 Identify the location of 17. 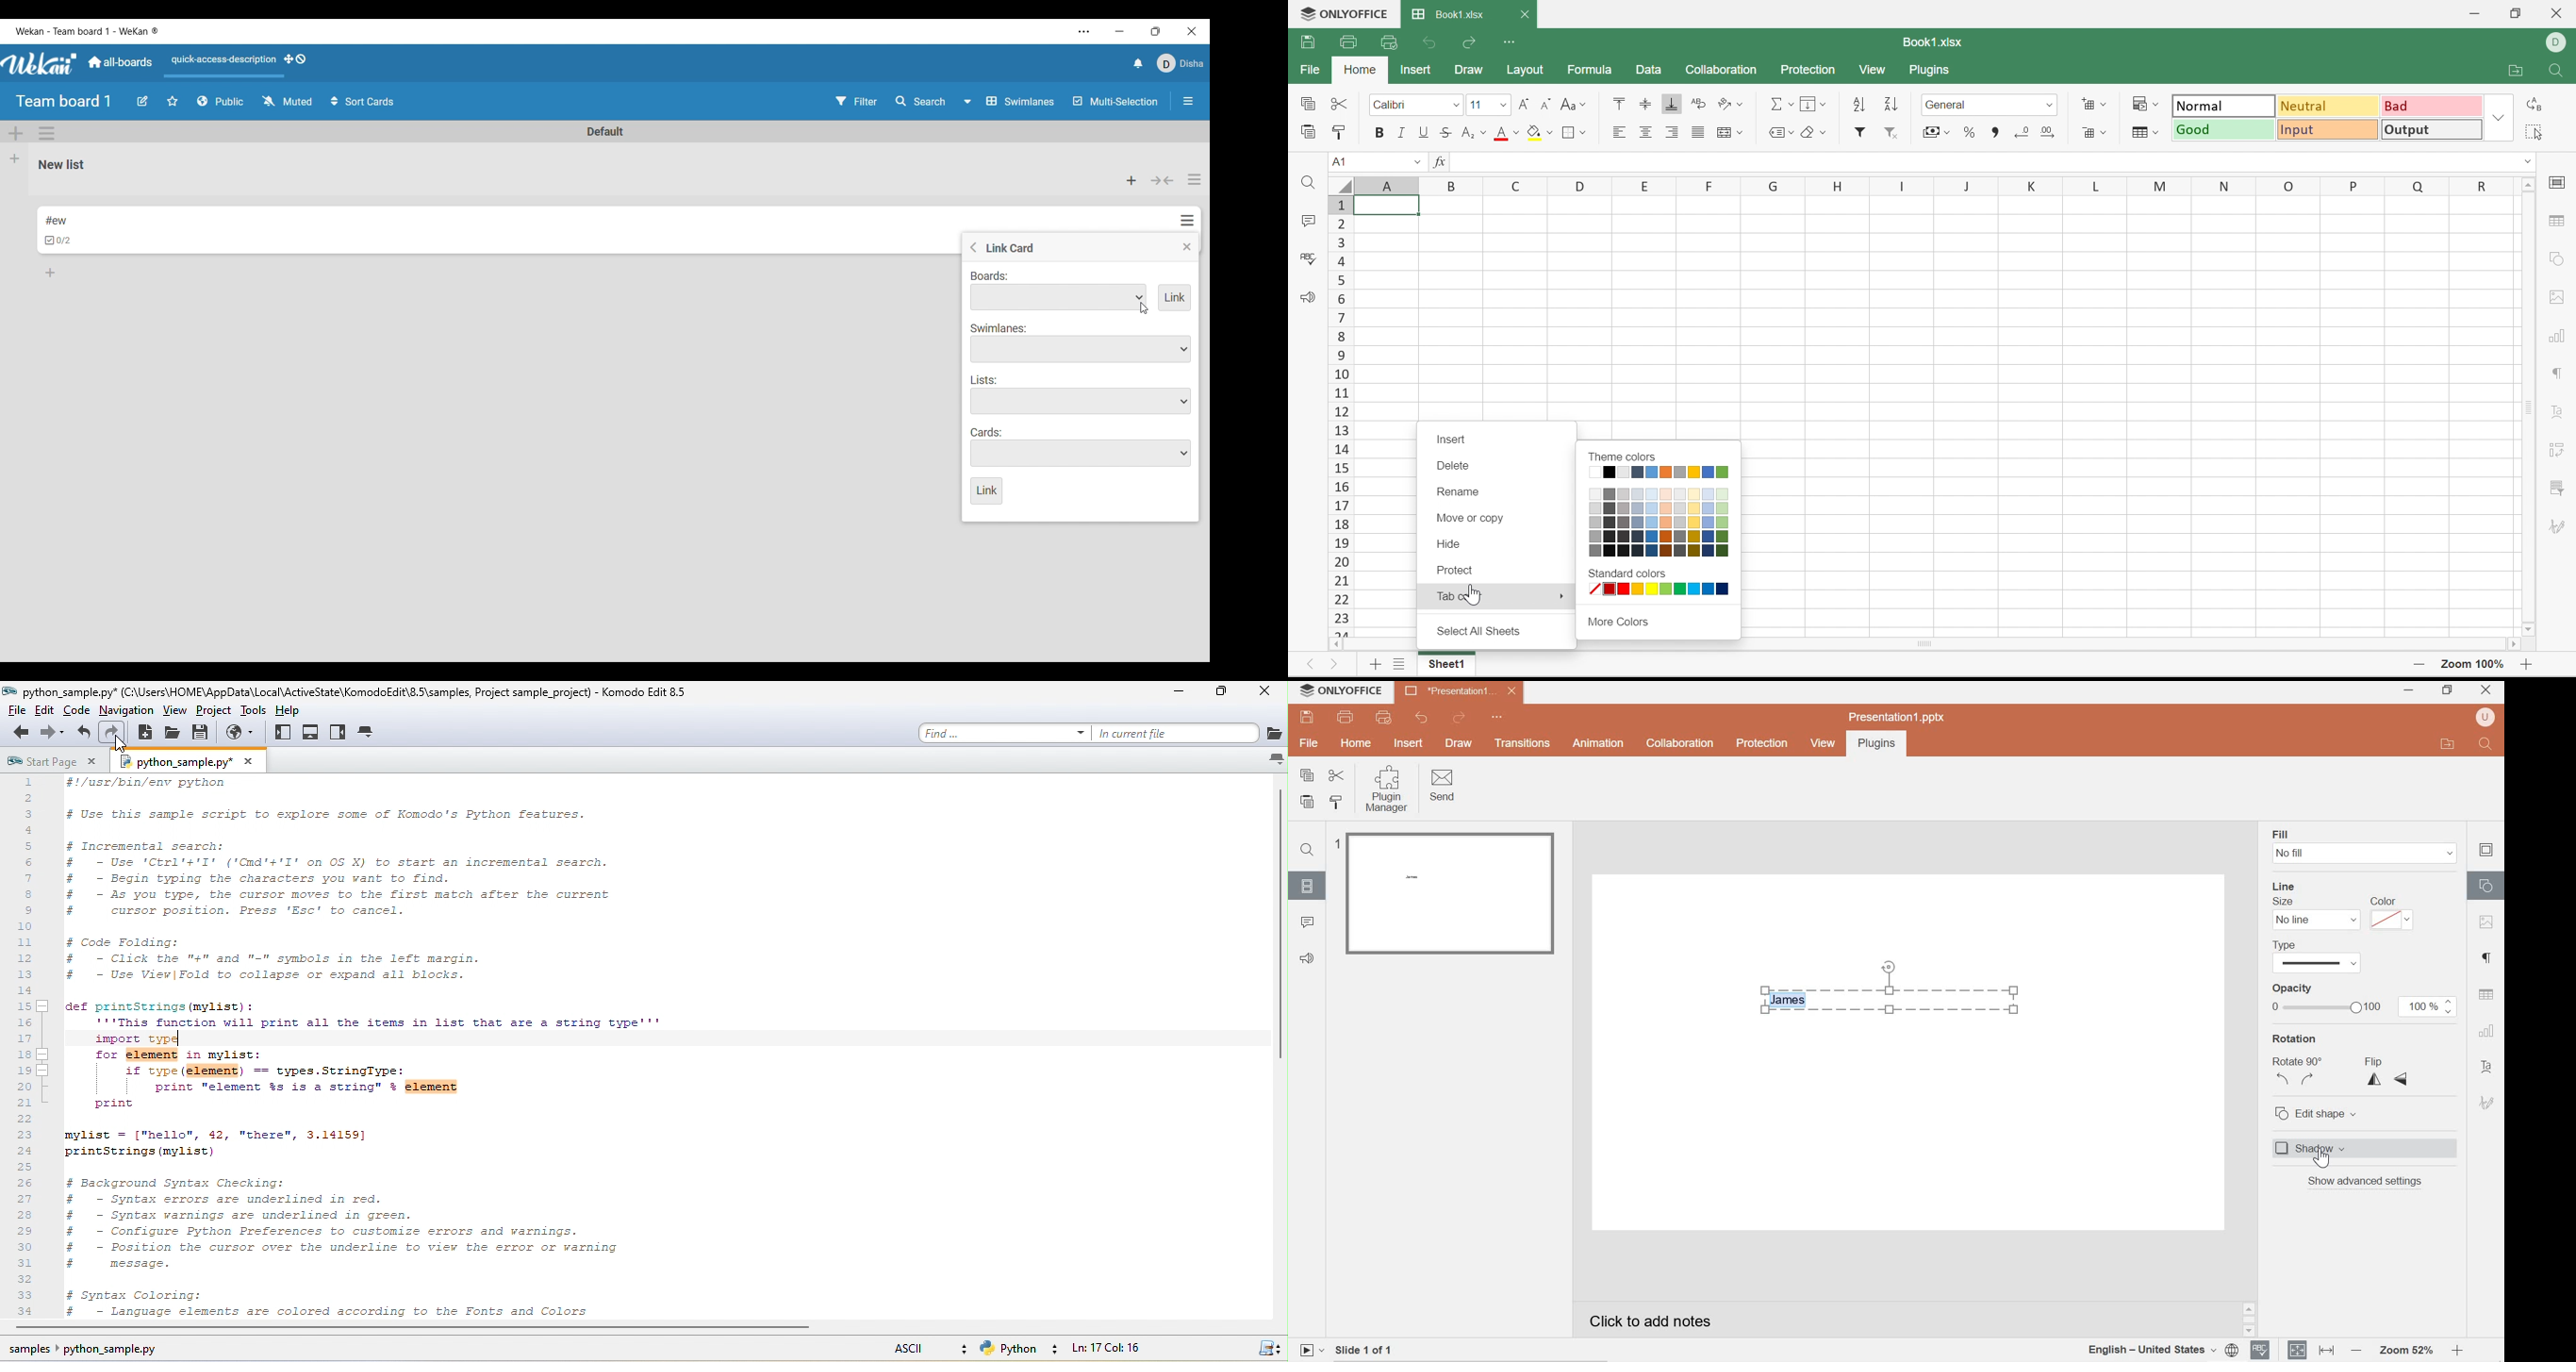
(1338, 505).